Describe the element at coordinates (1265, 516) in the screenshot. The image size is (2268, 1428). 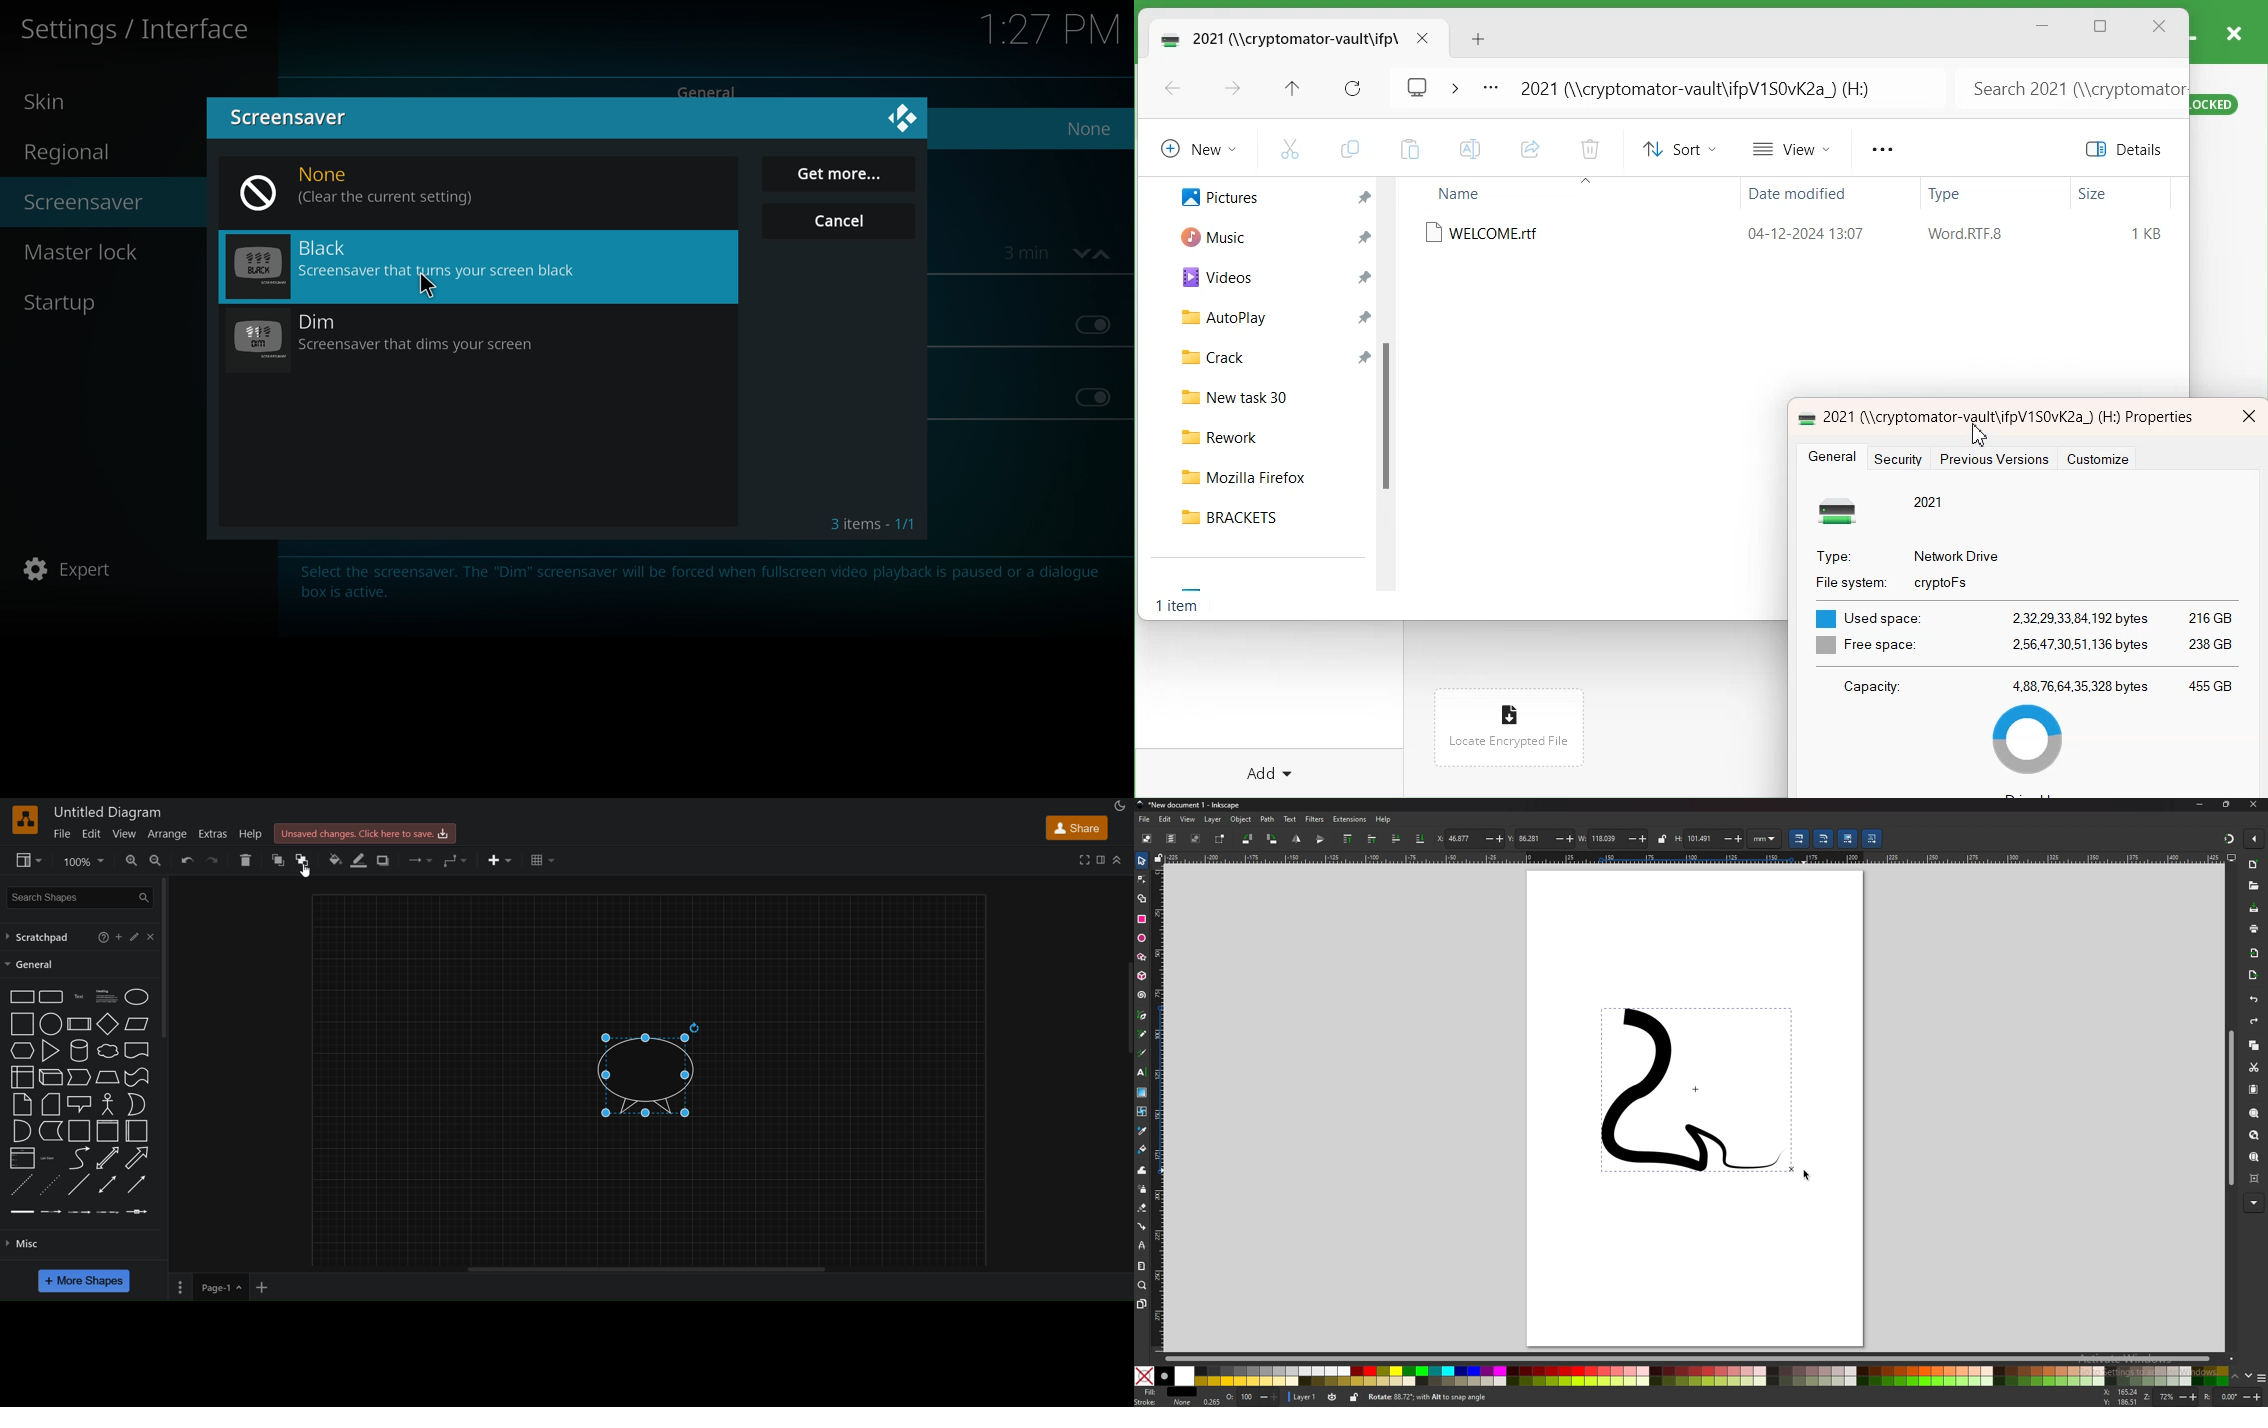
I see `BRACKETS` at that location.